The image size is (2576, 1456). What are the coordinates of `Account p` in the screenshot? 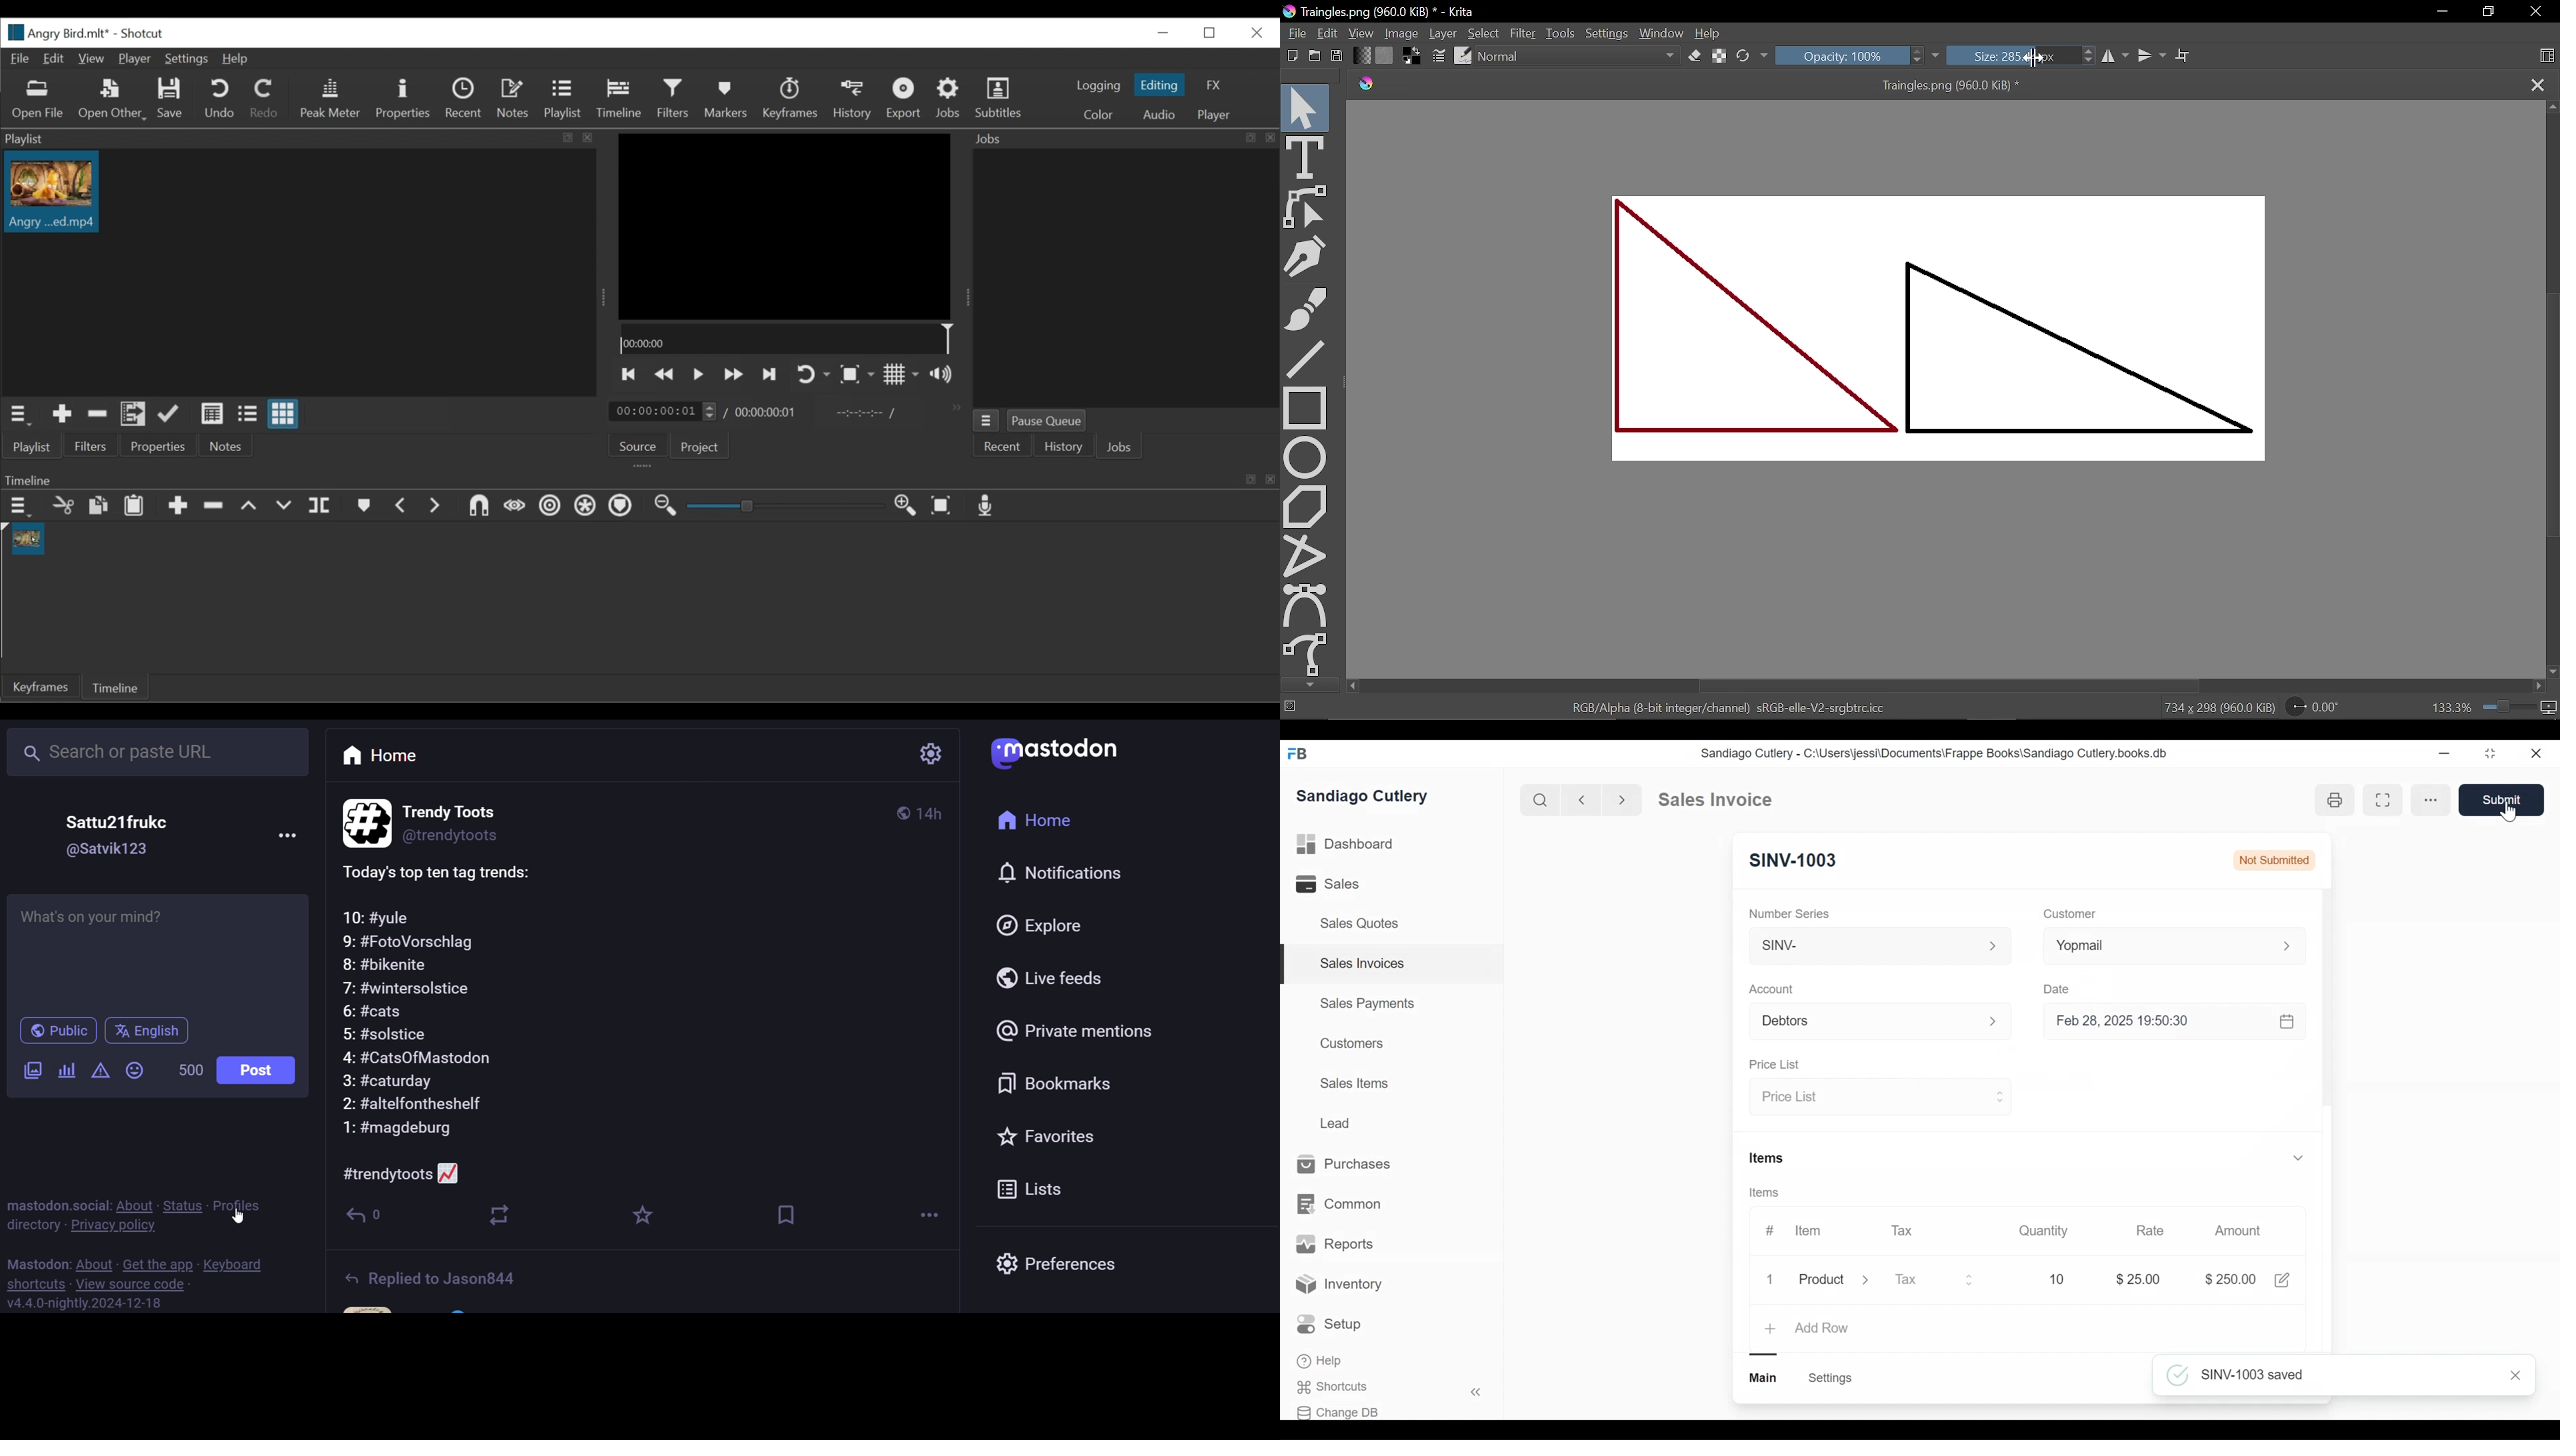 It's located at (1881, 1022).